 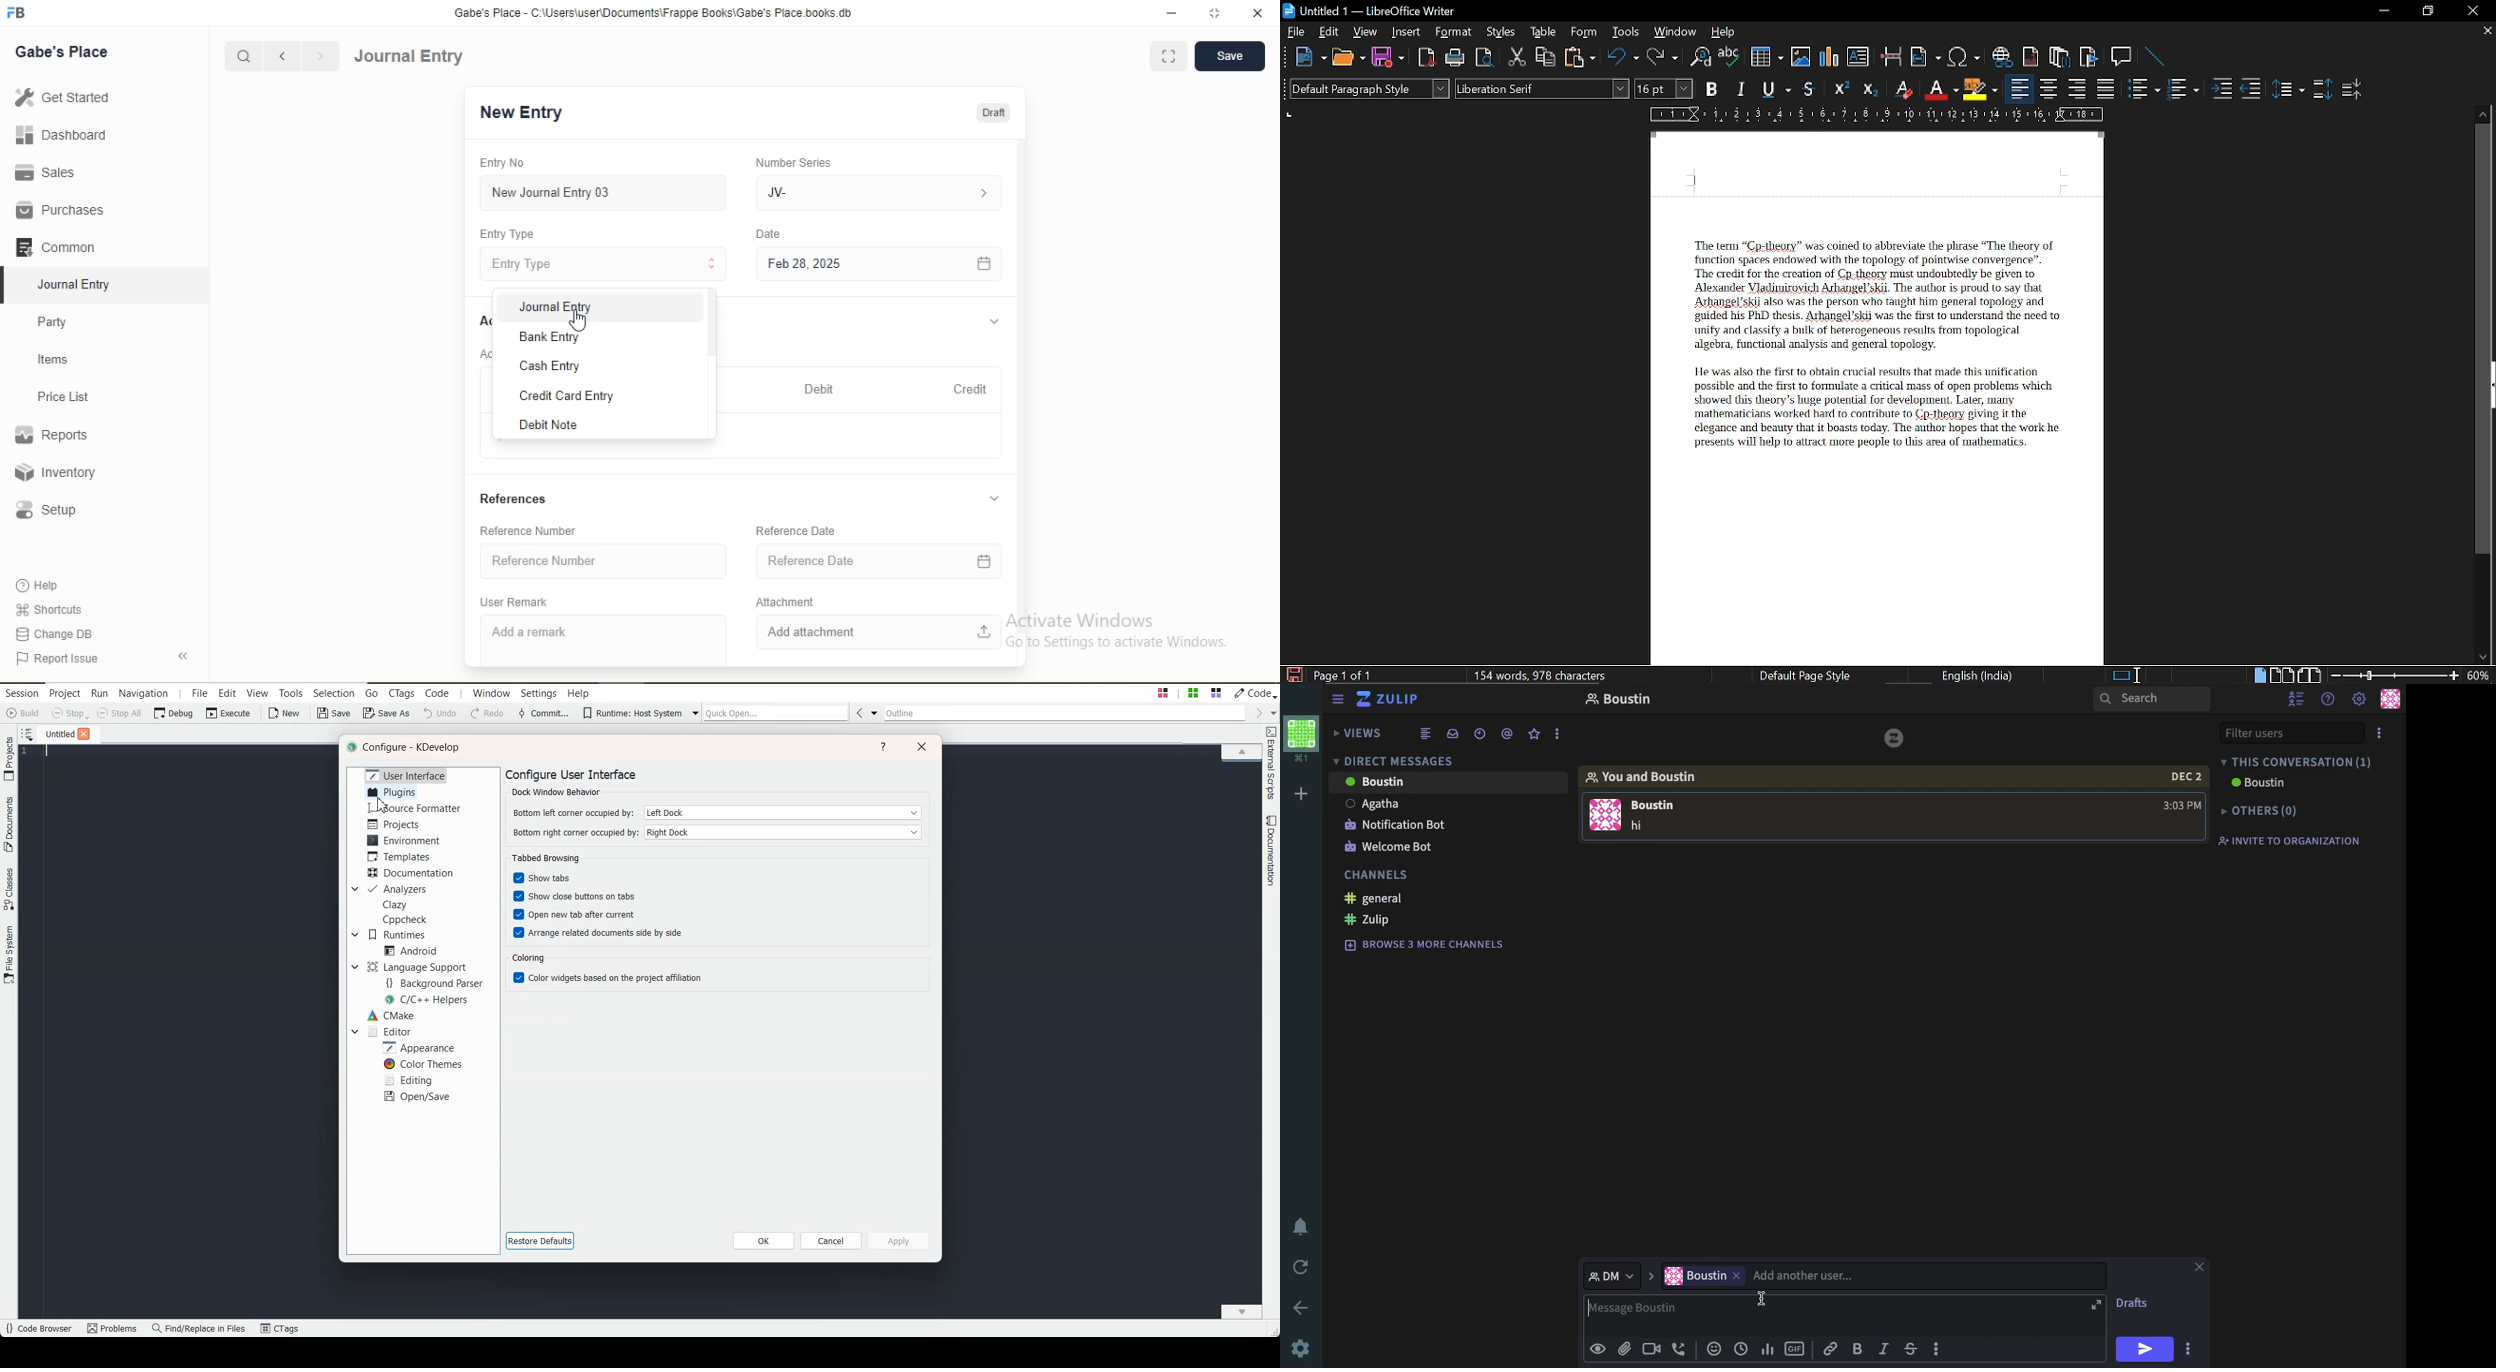 What do you see at coordinates (712, 264) in the screenshot?
I see `Stepper Buttons` at bounding box center [712, 264].